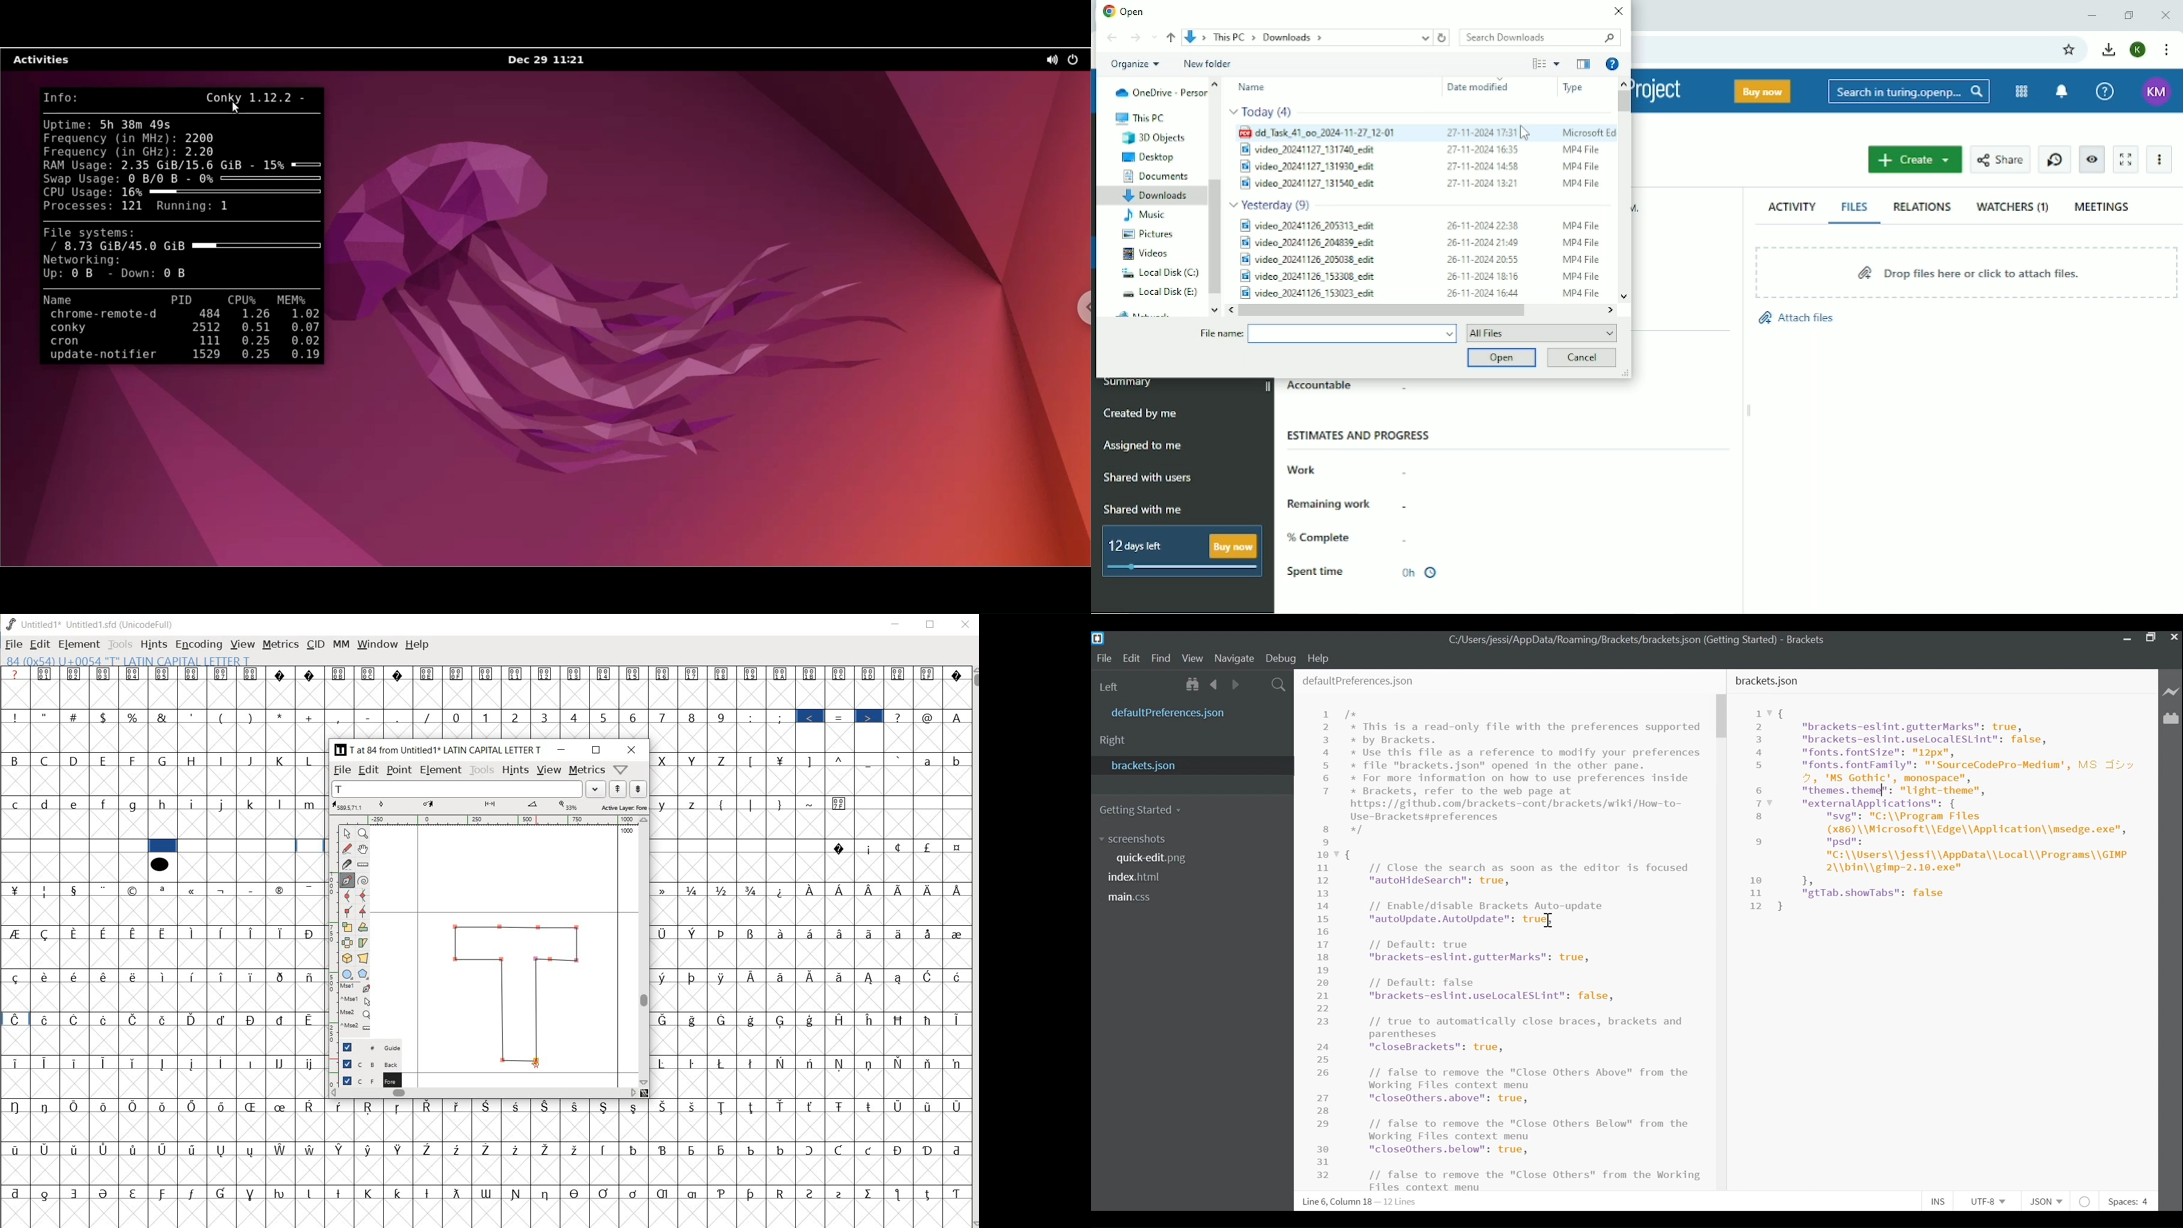 This screenshot has height=1232, width=2184. What do you see at coordinates (163, 761) in the screenshot?
I see `G` at bounding box center [163, 761].